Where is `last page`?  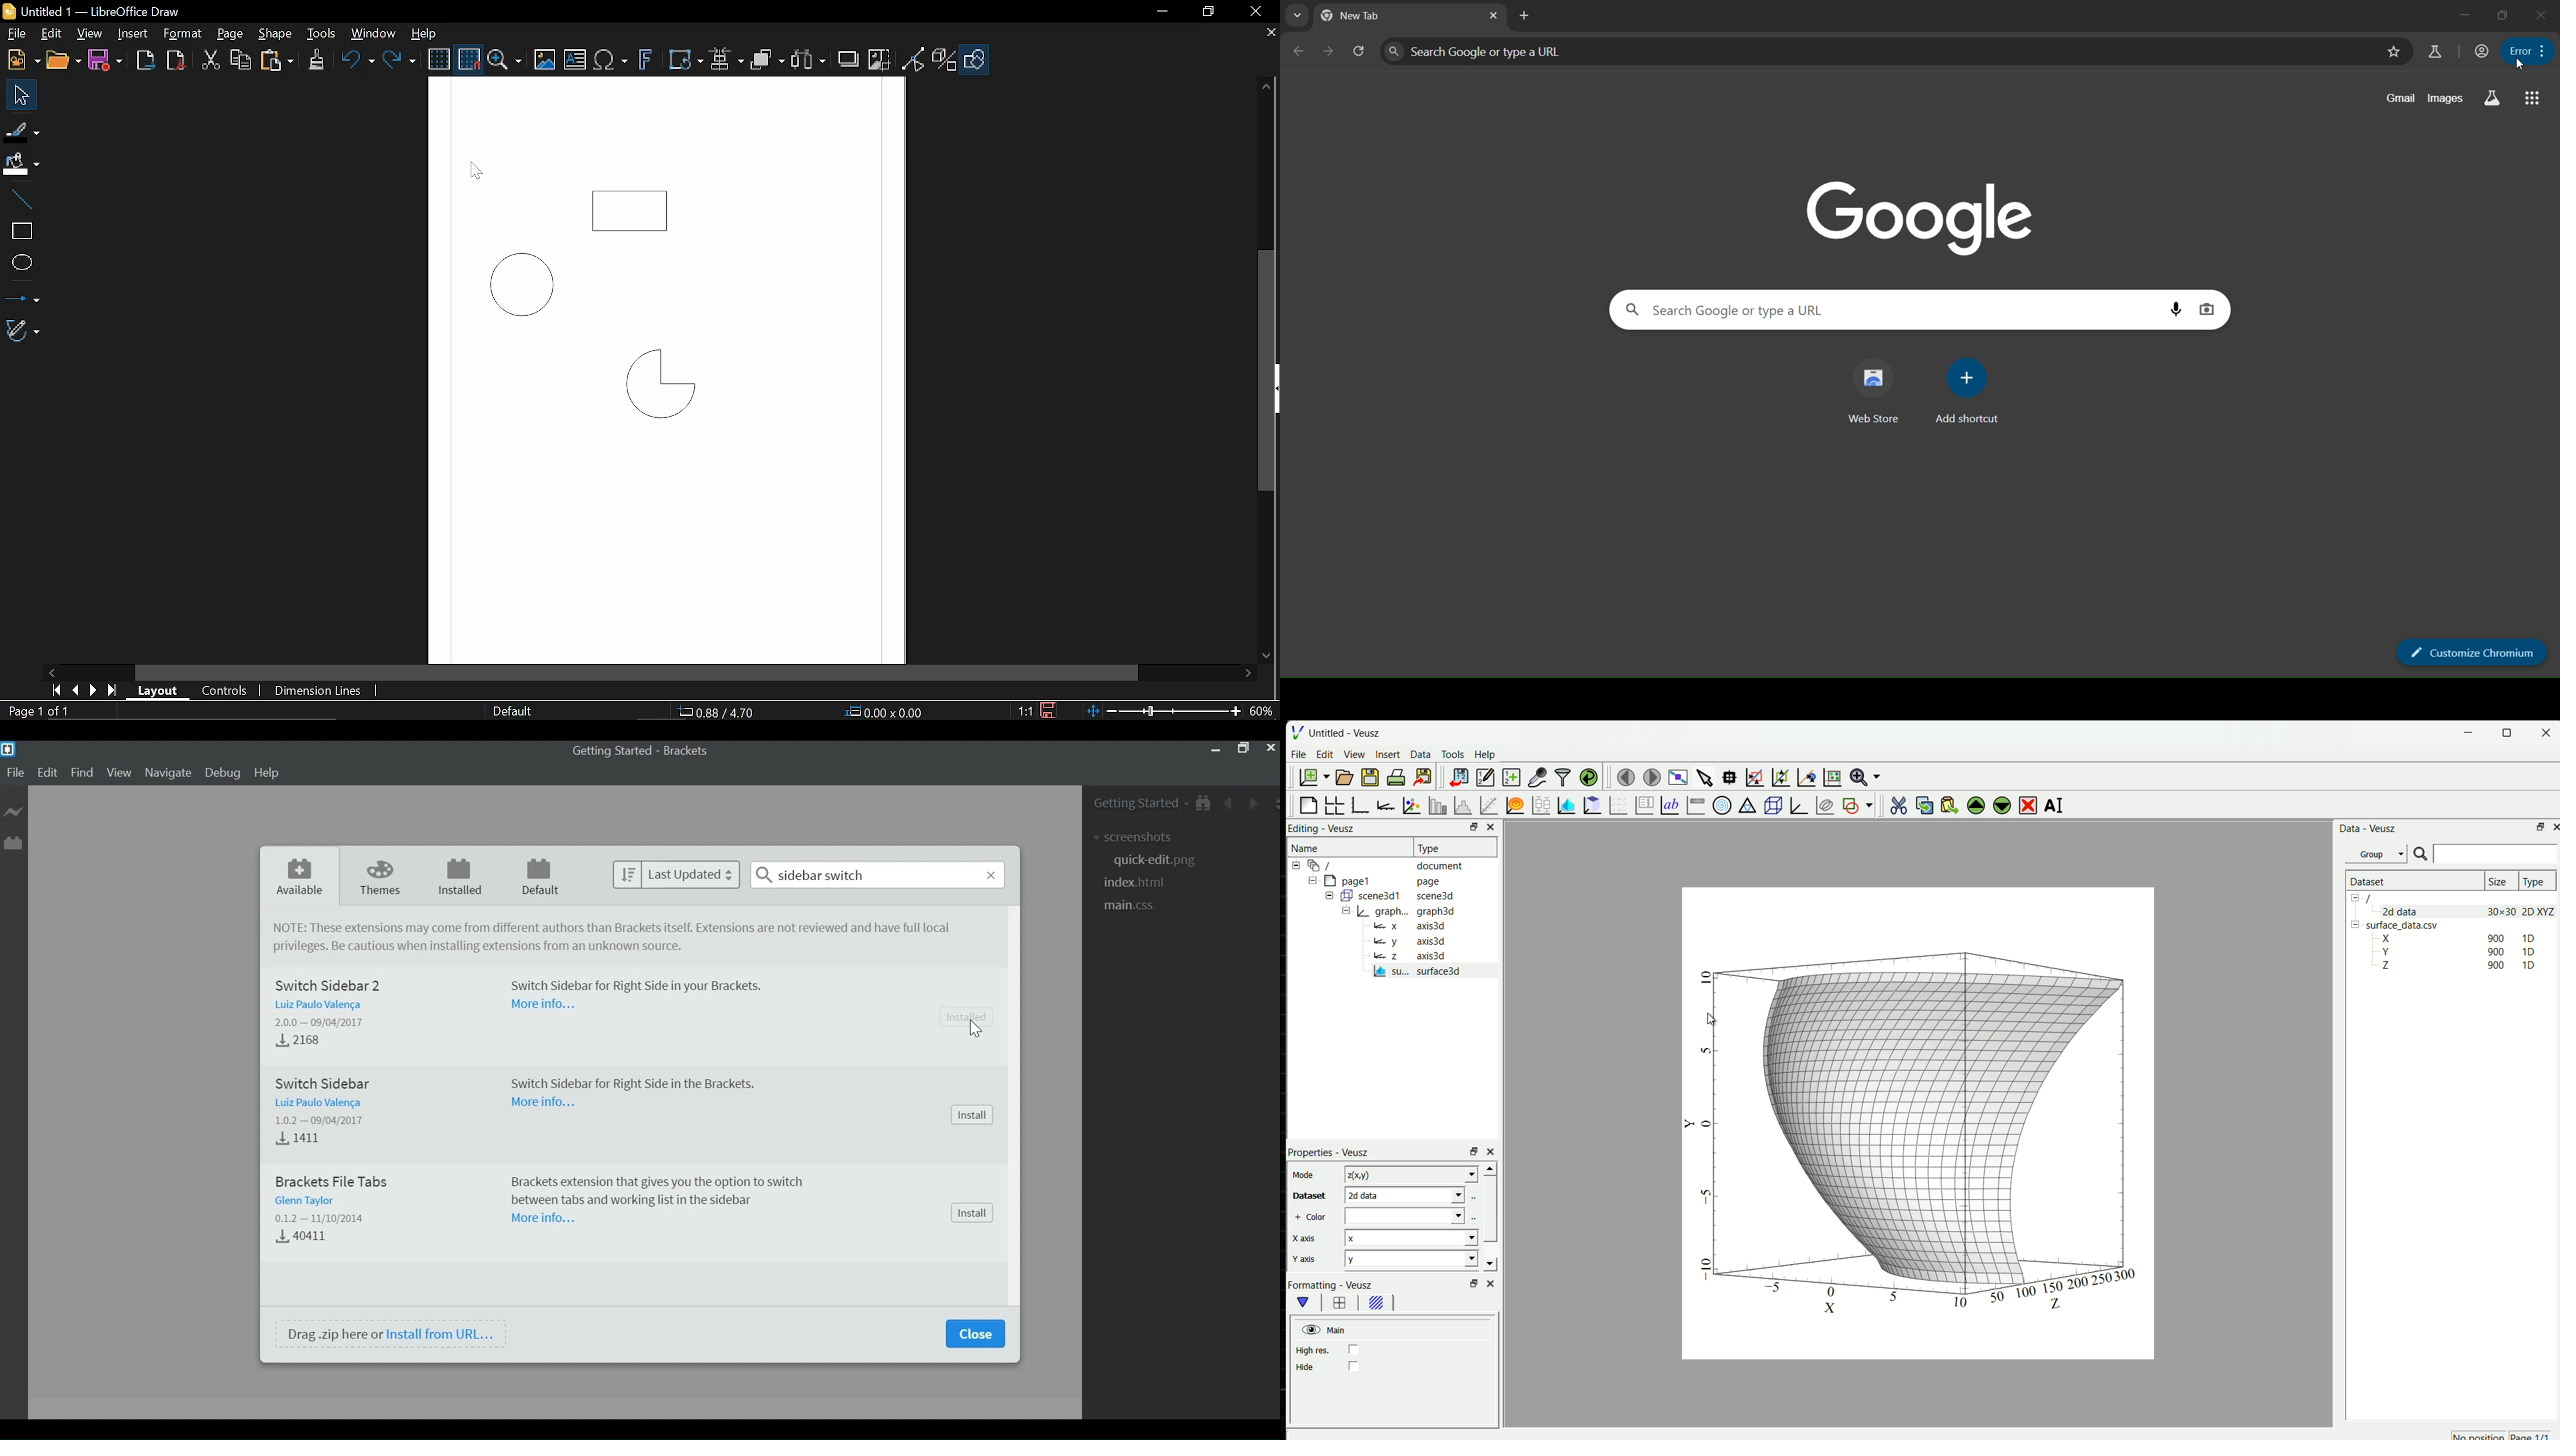
last page is located at coordinates (110, 690).